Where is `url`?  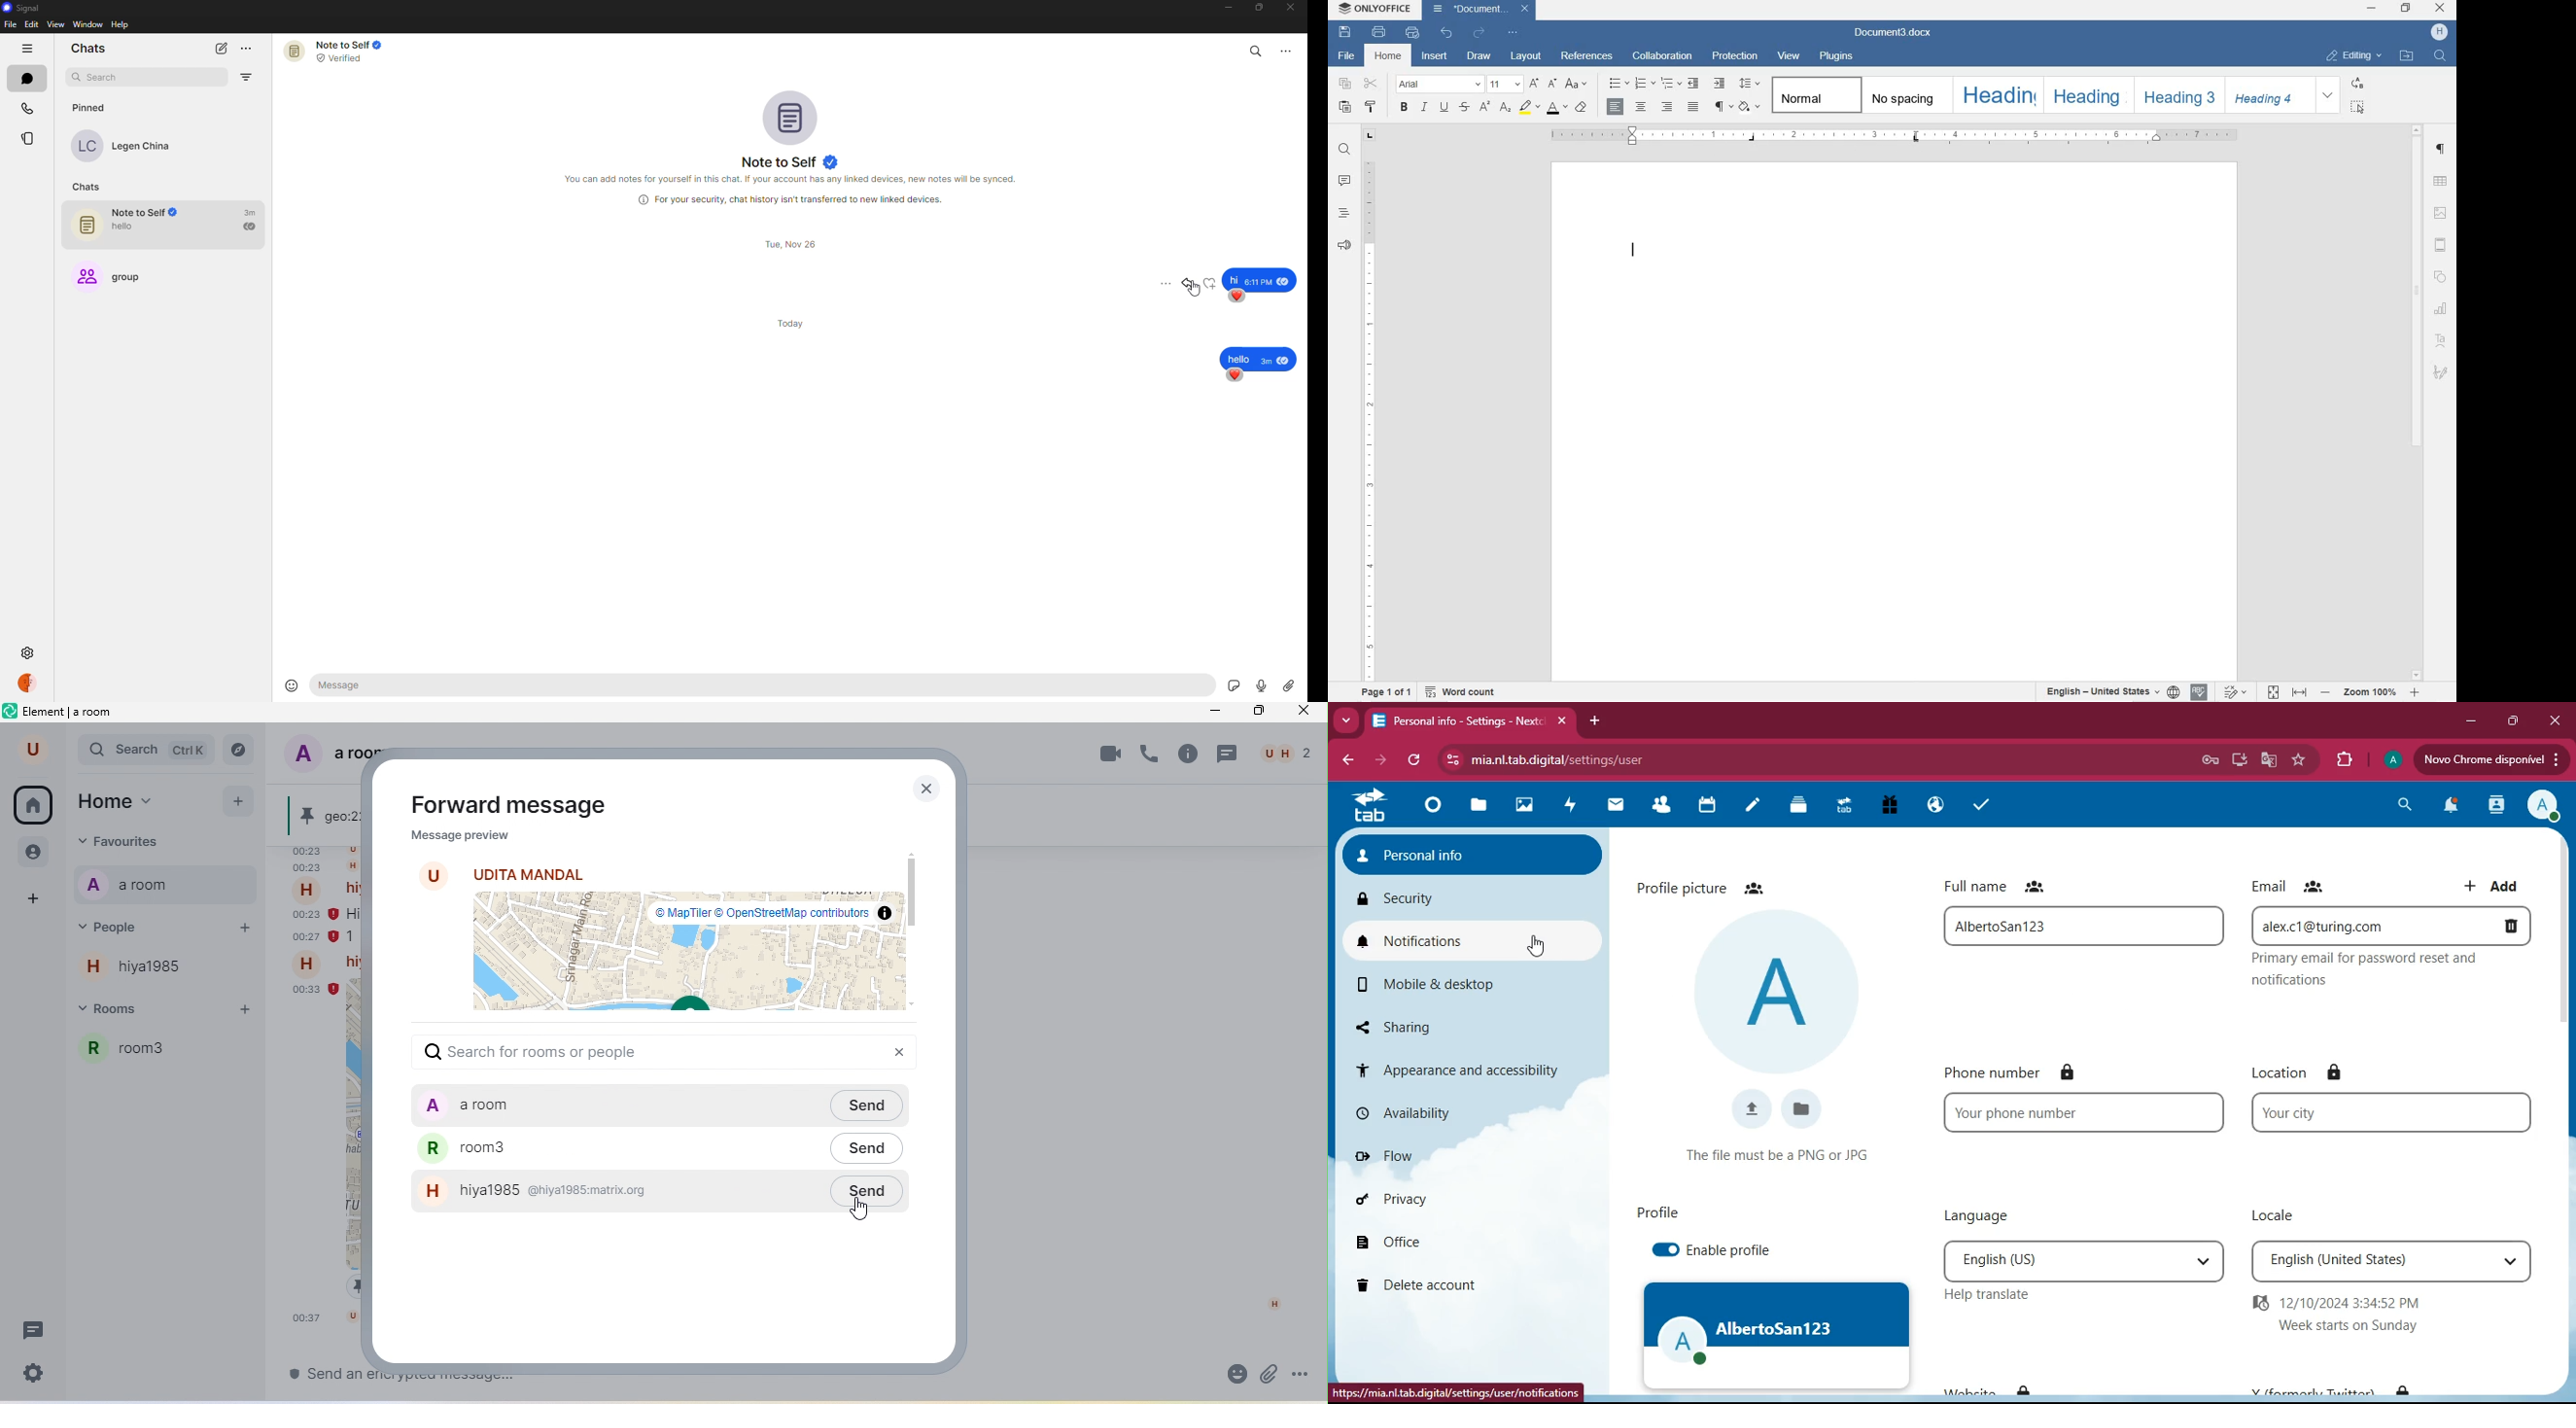 url is located at coordinates (1459, 1391).